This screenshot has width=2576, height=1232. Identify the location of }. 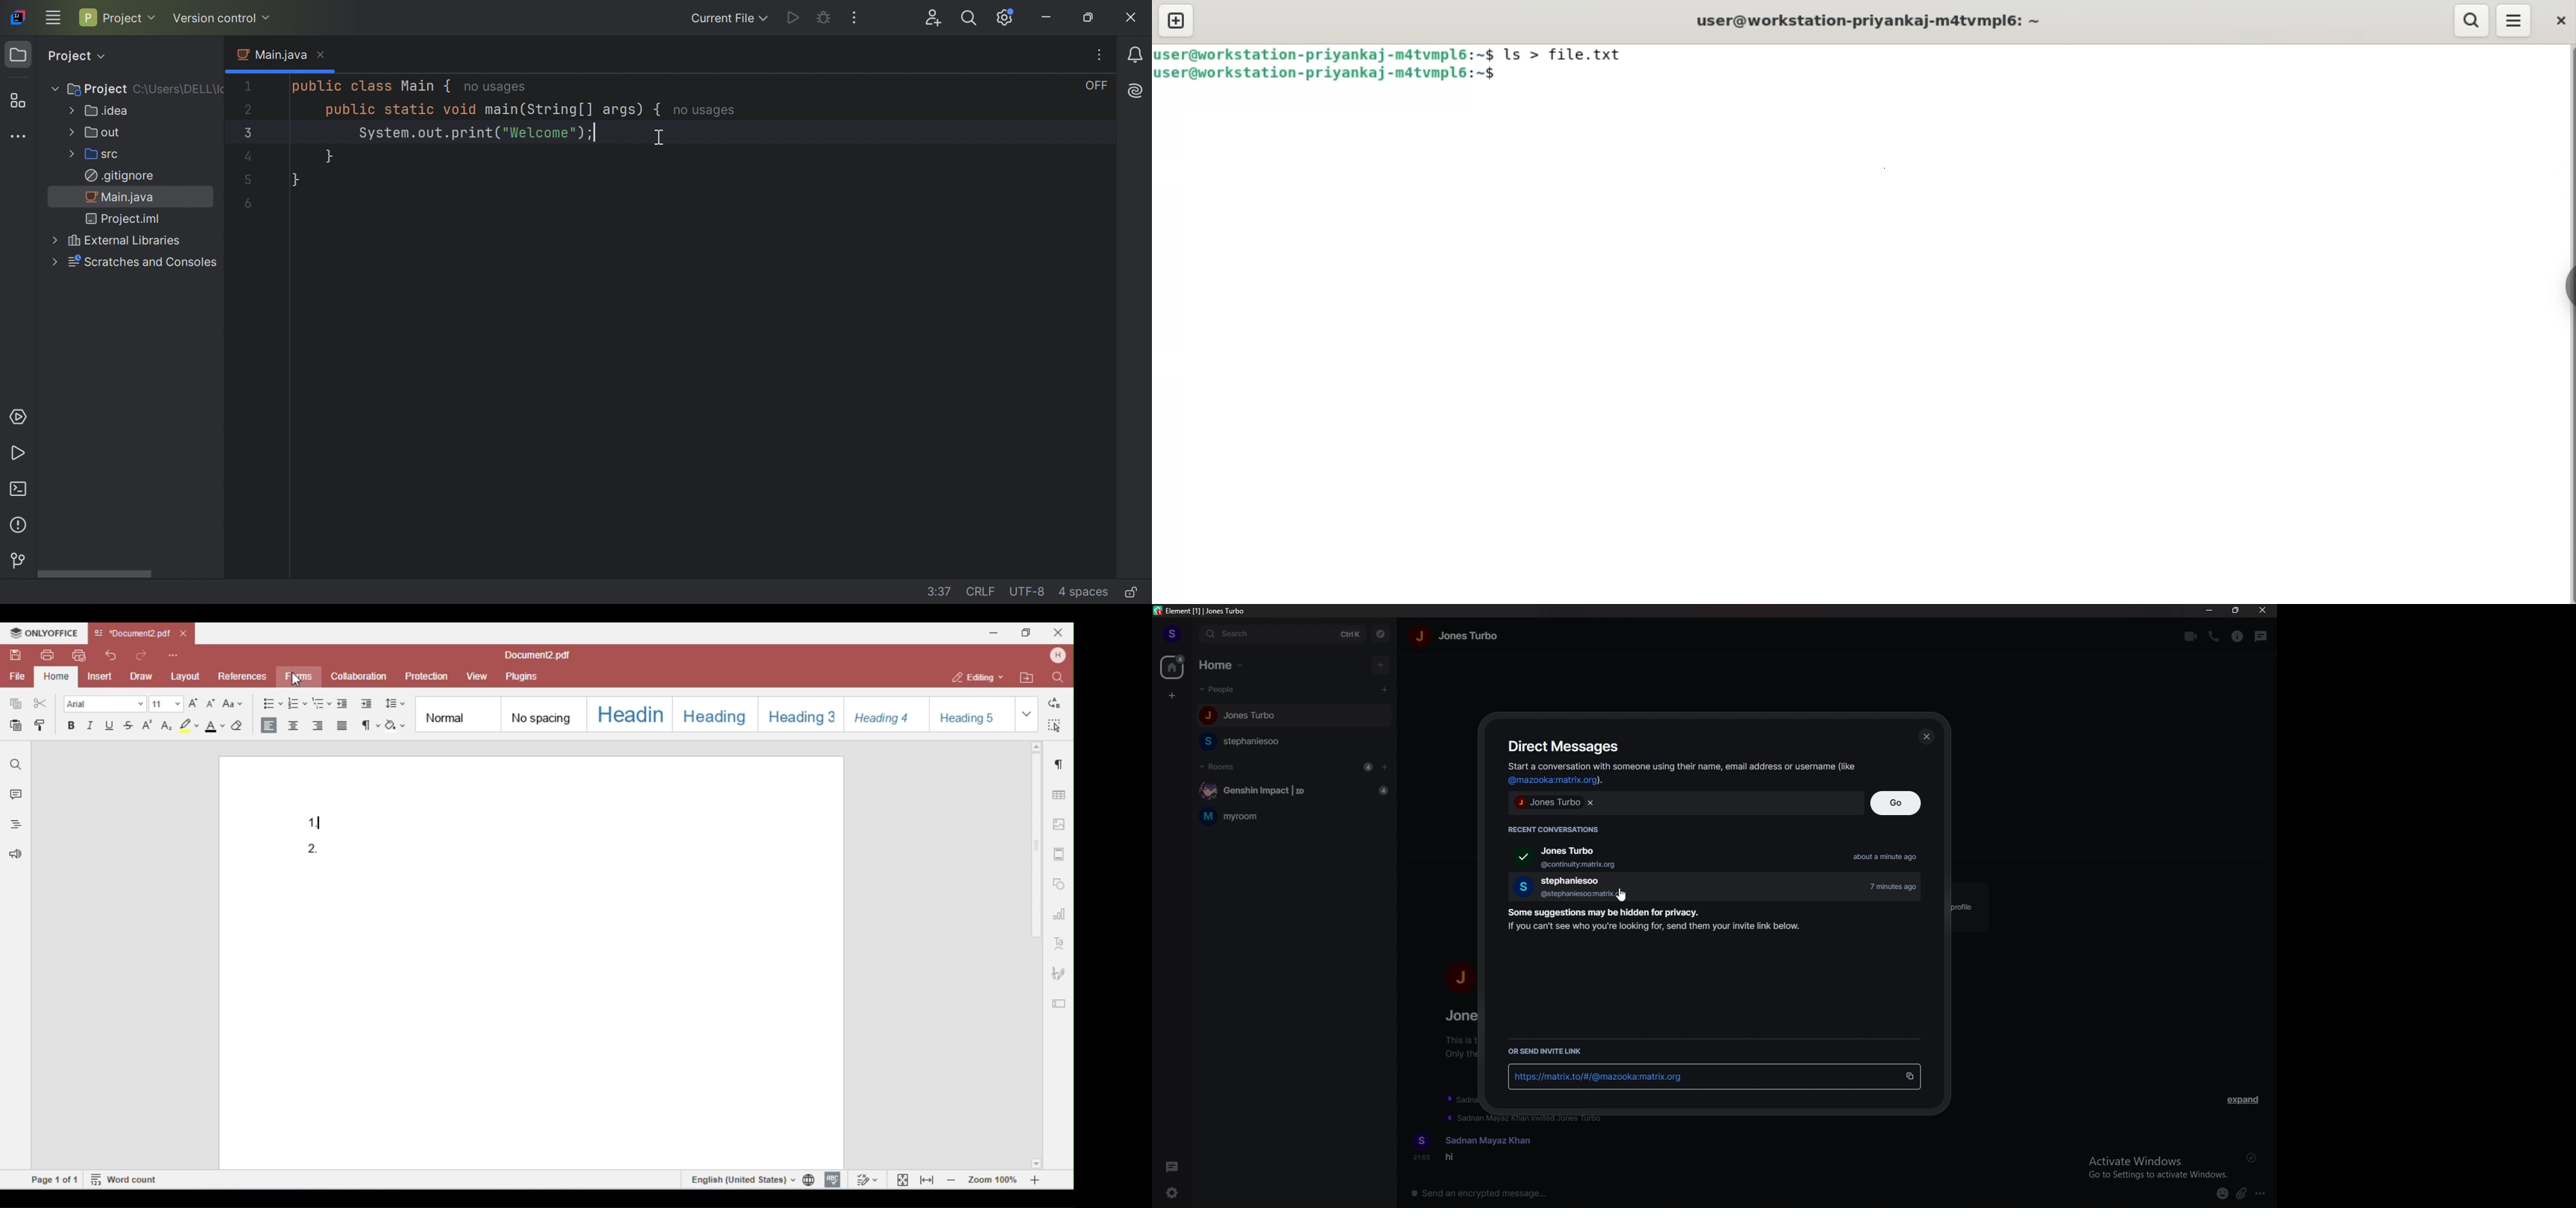
(328, 157).